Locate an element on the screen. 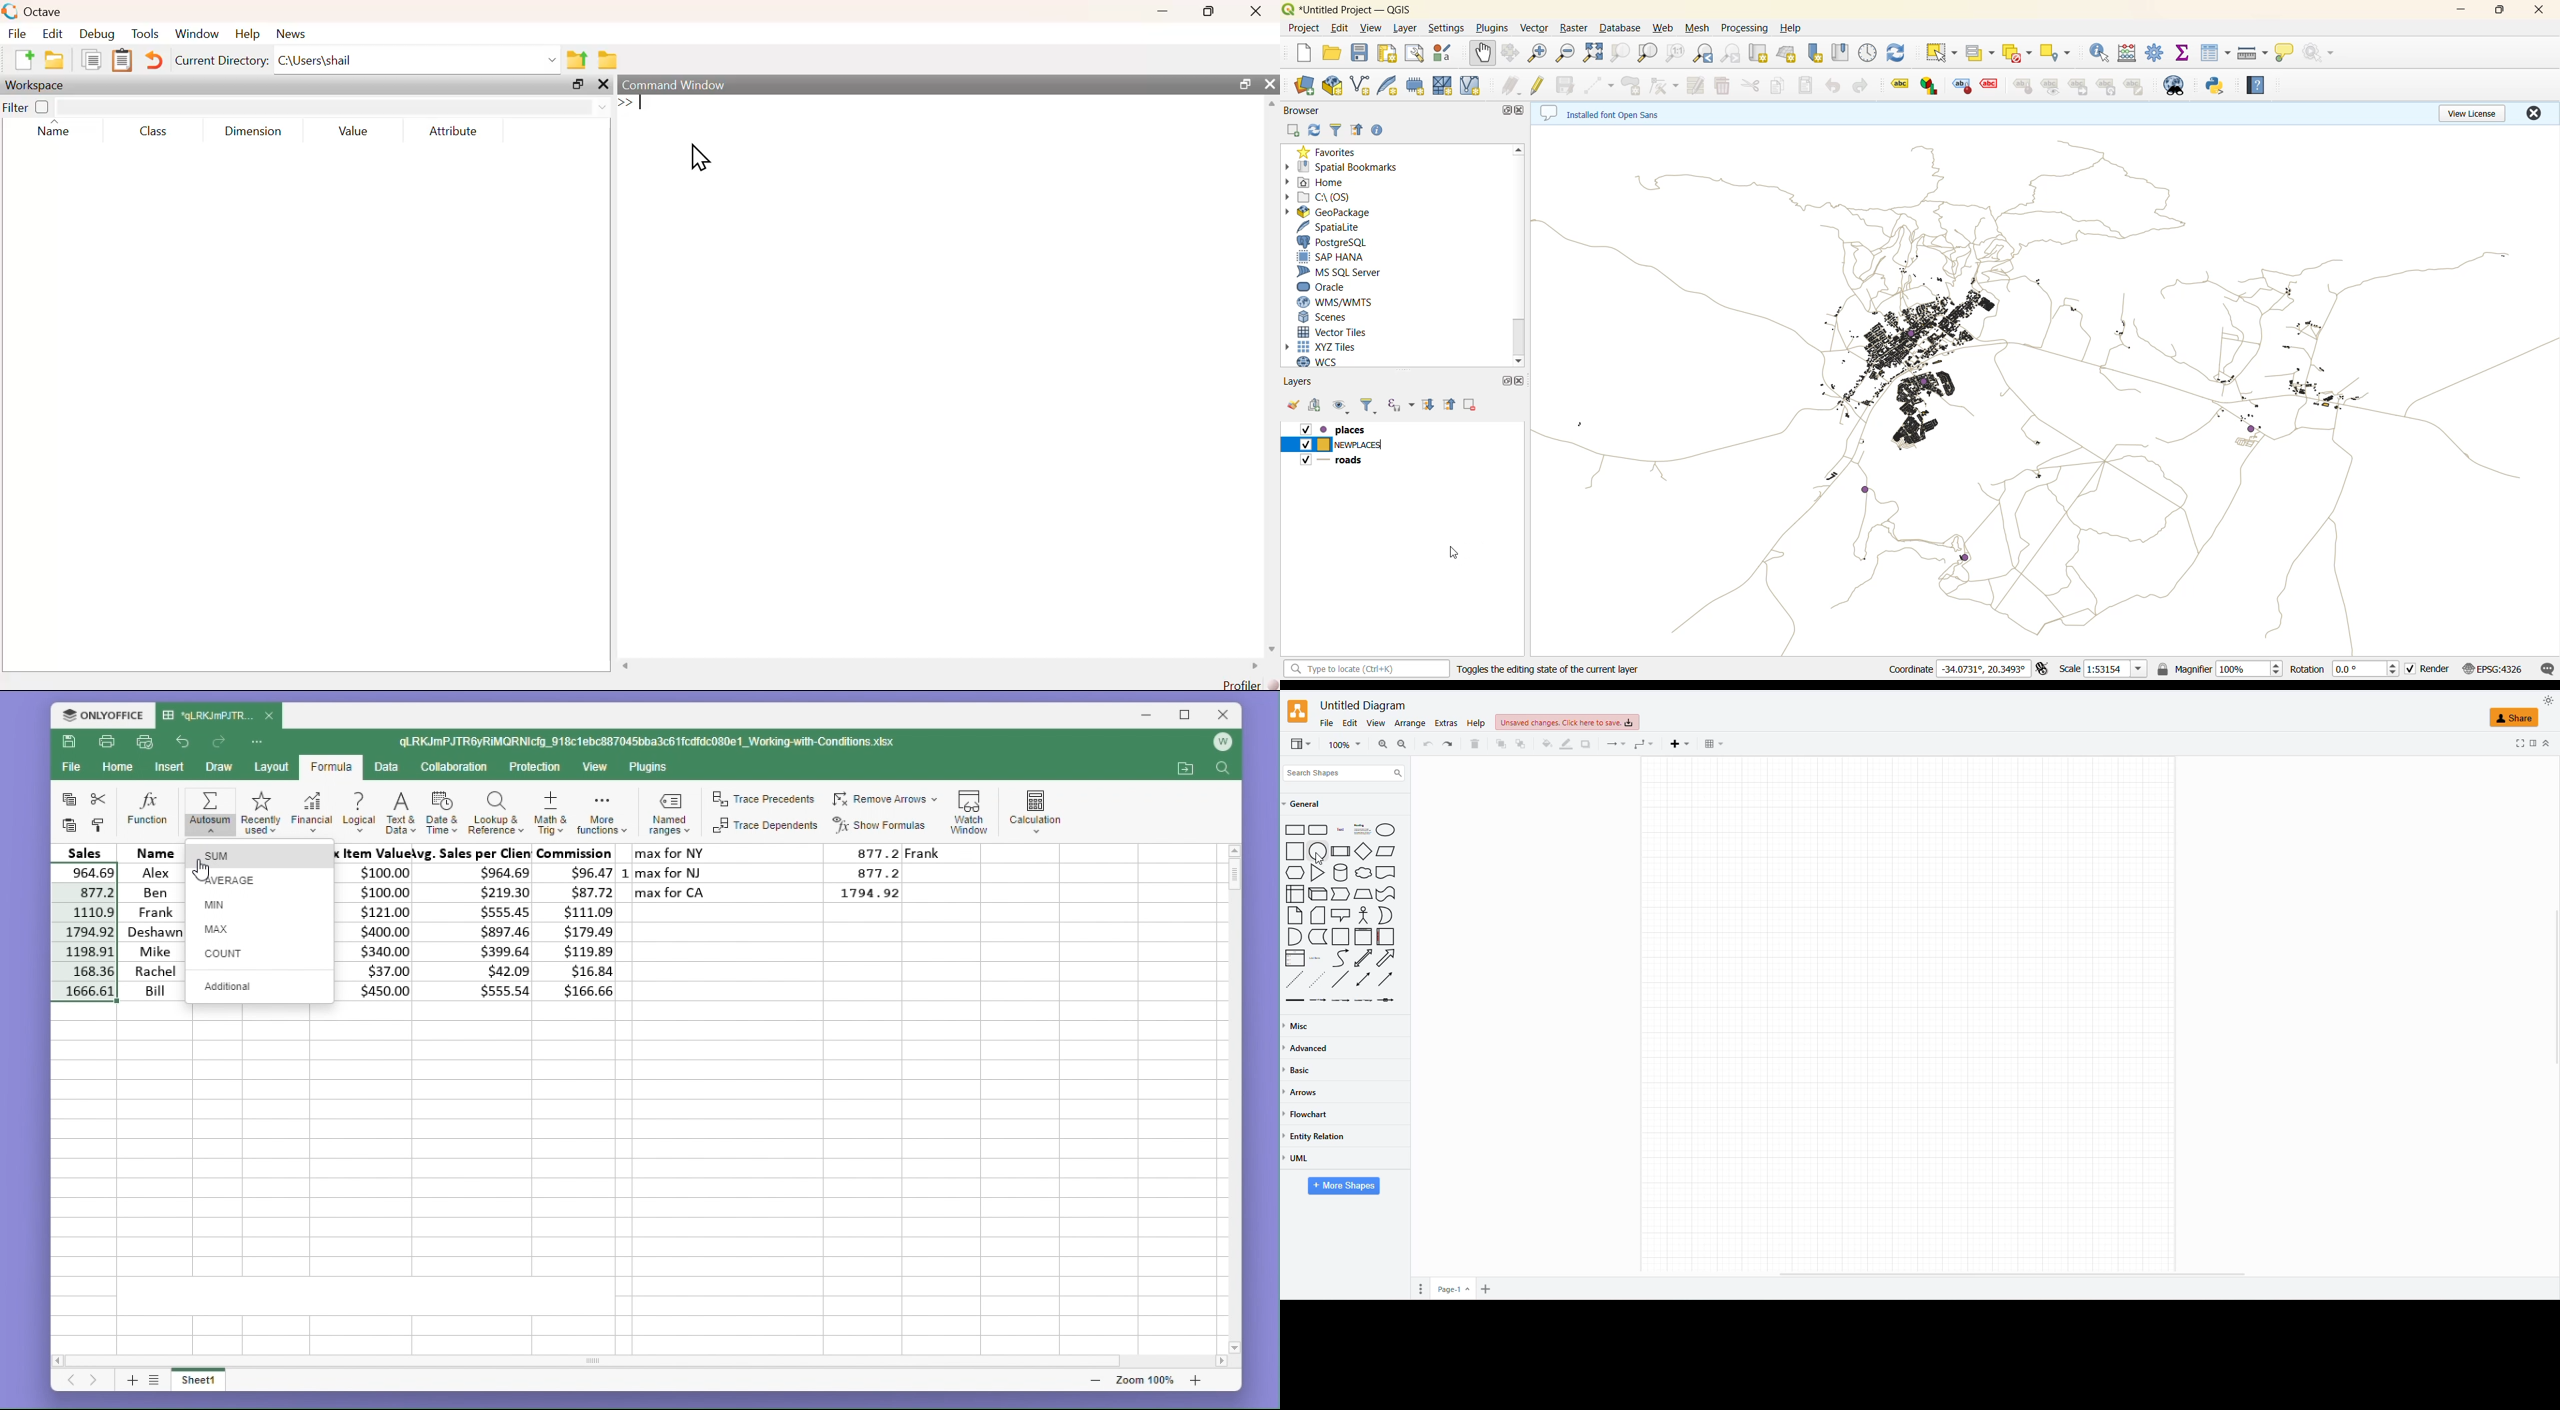 The height and width of the screenshot is (1428, 2576). remove arrows is located at coordinates (885, 796).